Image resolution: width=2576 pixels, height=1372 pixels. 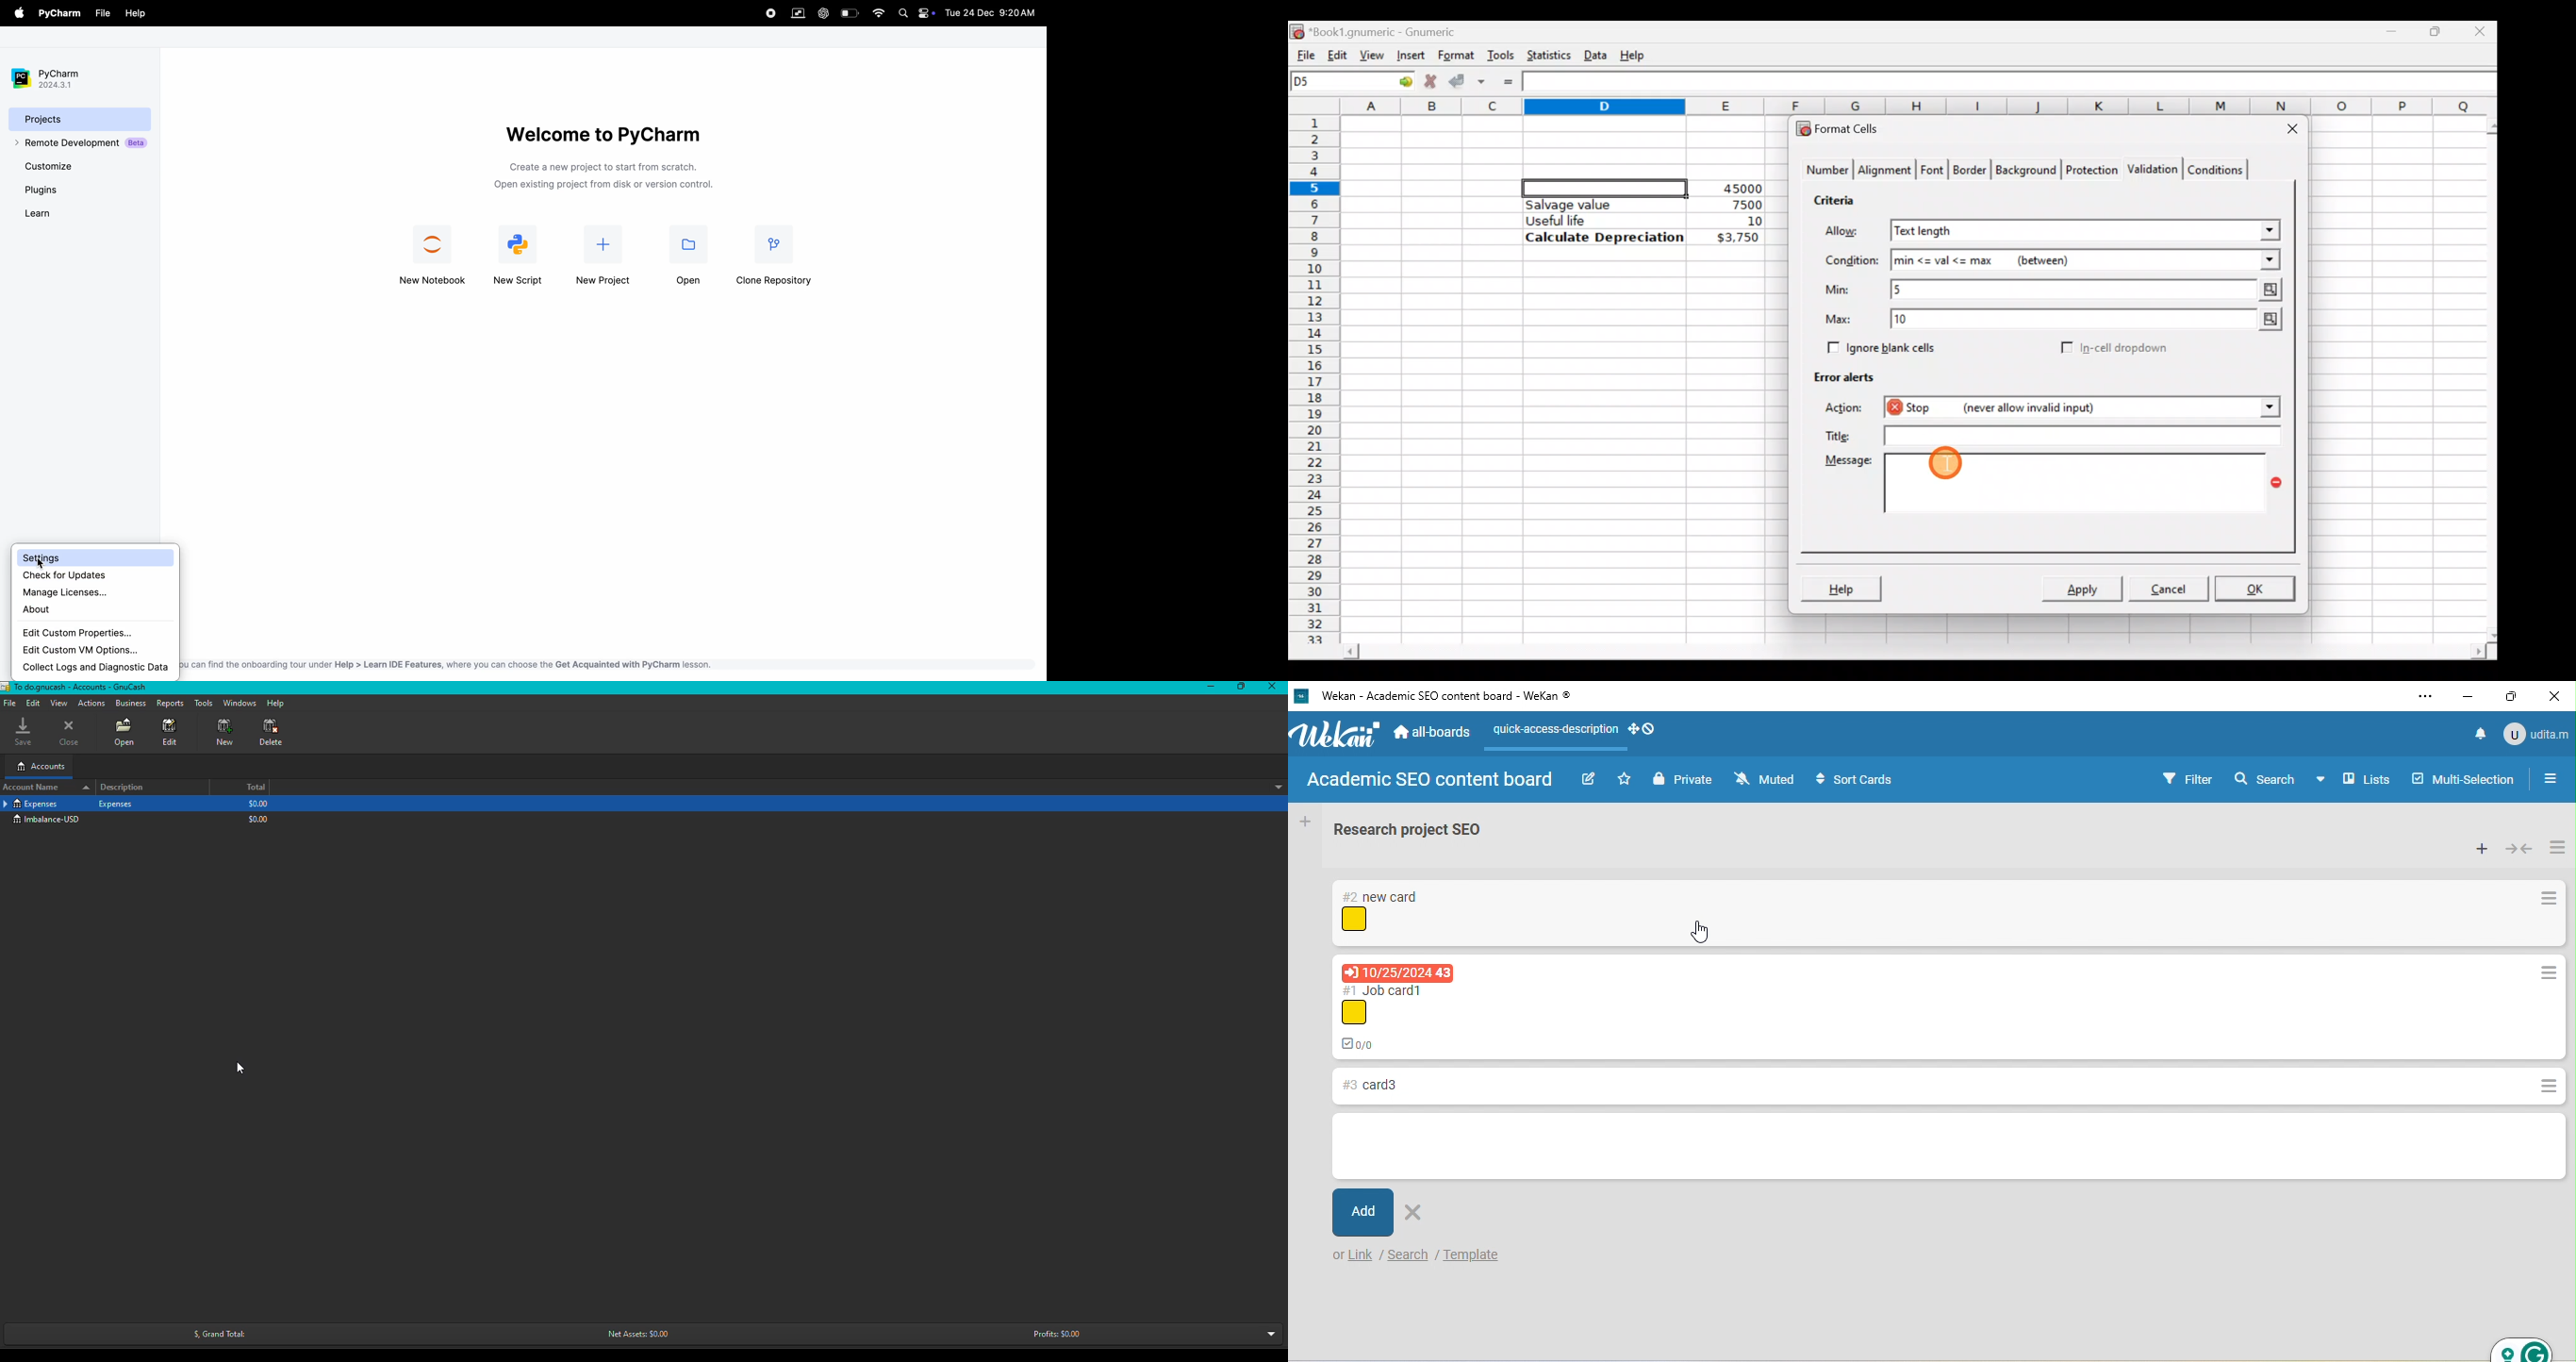 I want to click on Stop (never allow invalid input) action selected, so click(x=2056, y=409).